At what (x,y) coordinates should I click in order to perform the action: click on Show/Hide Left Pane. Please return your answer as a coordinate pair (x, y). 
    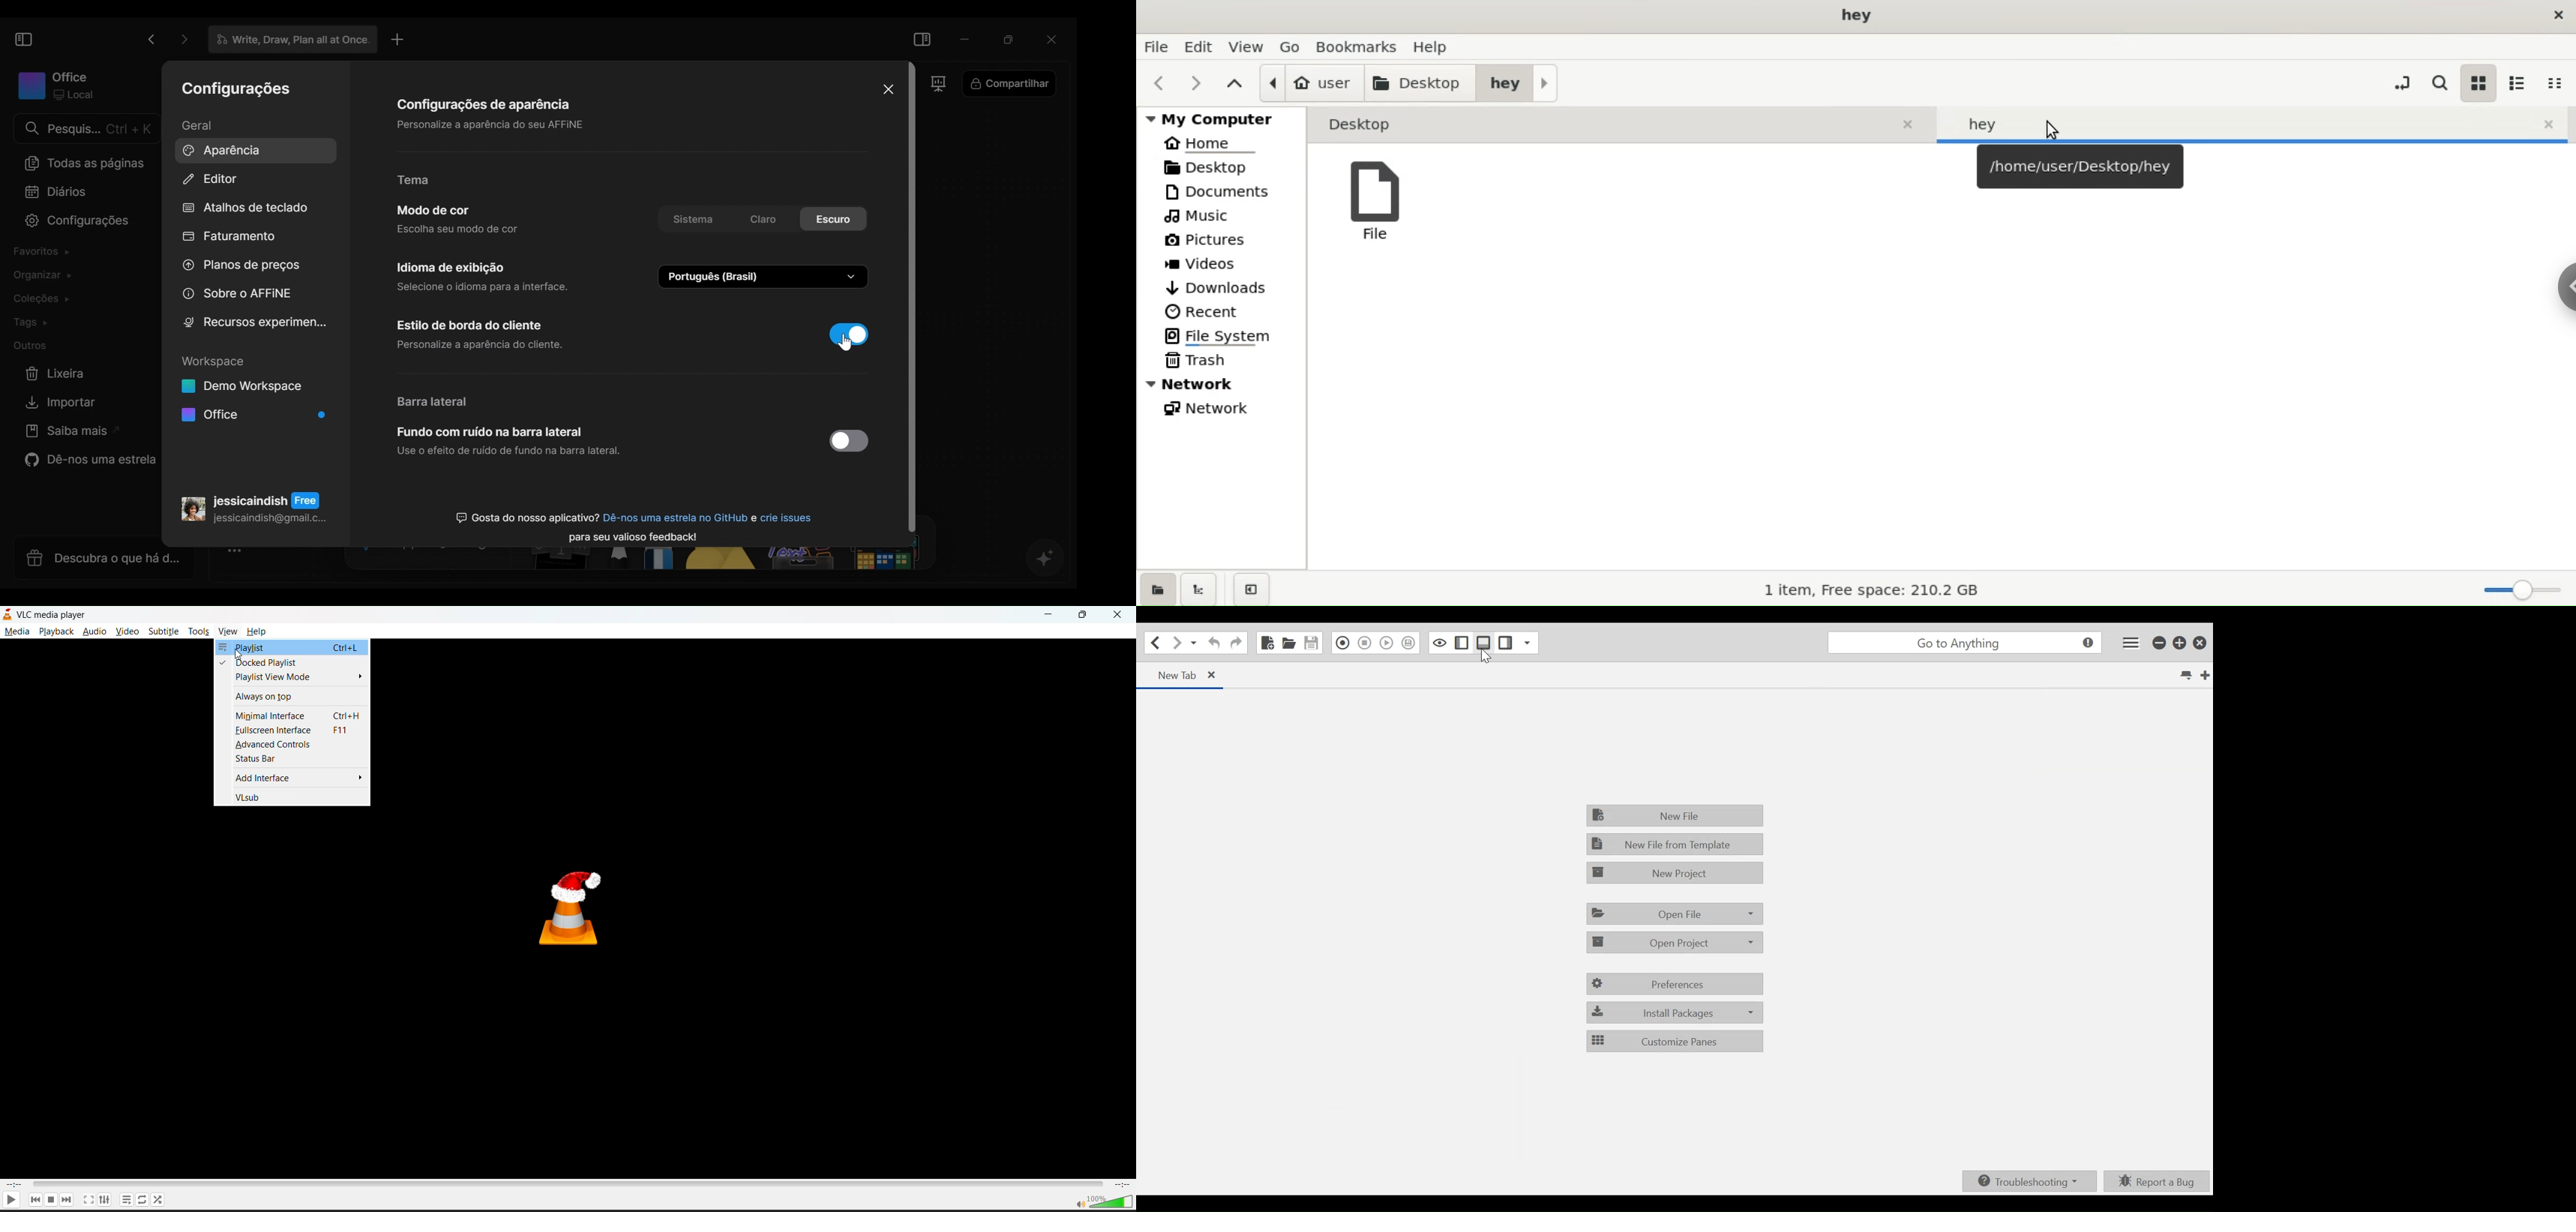
    Looking at the image, I should click on (1462, 643).